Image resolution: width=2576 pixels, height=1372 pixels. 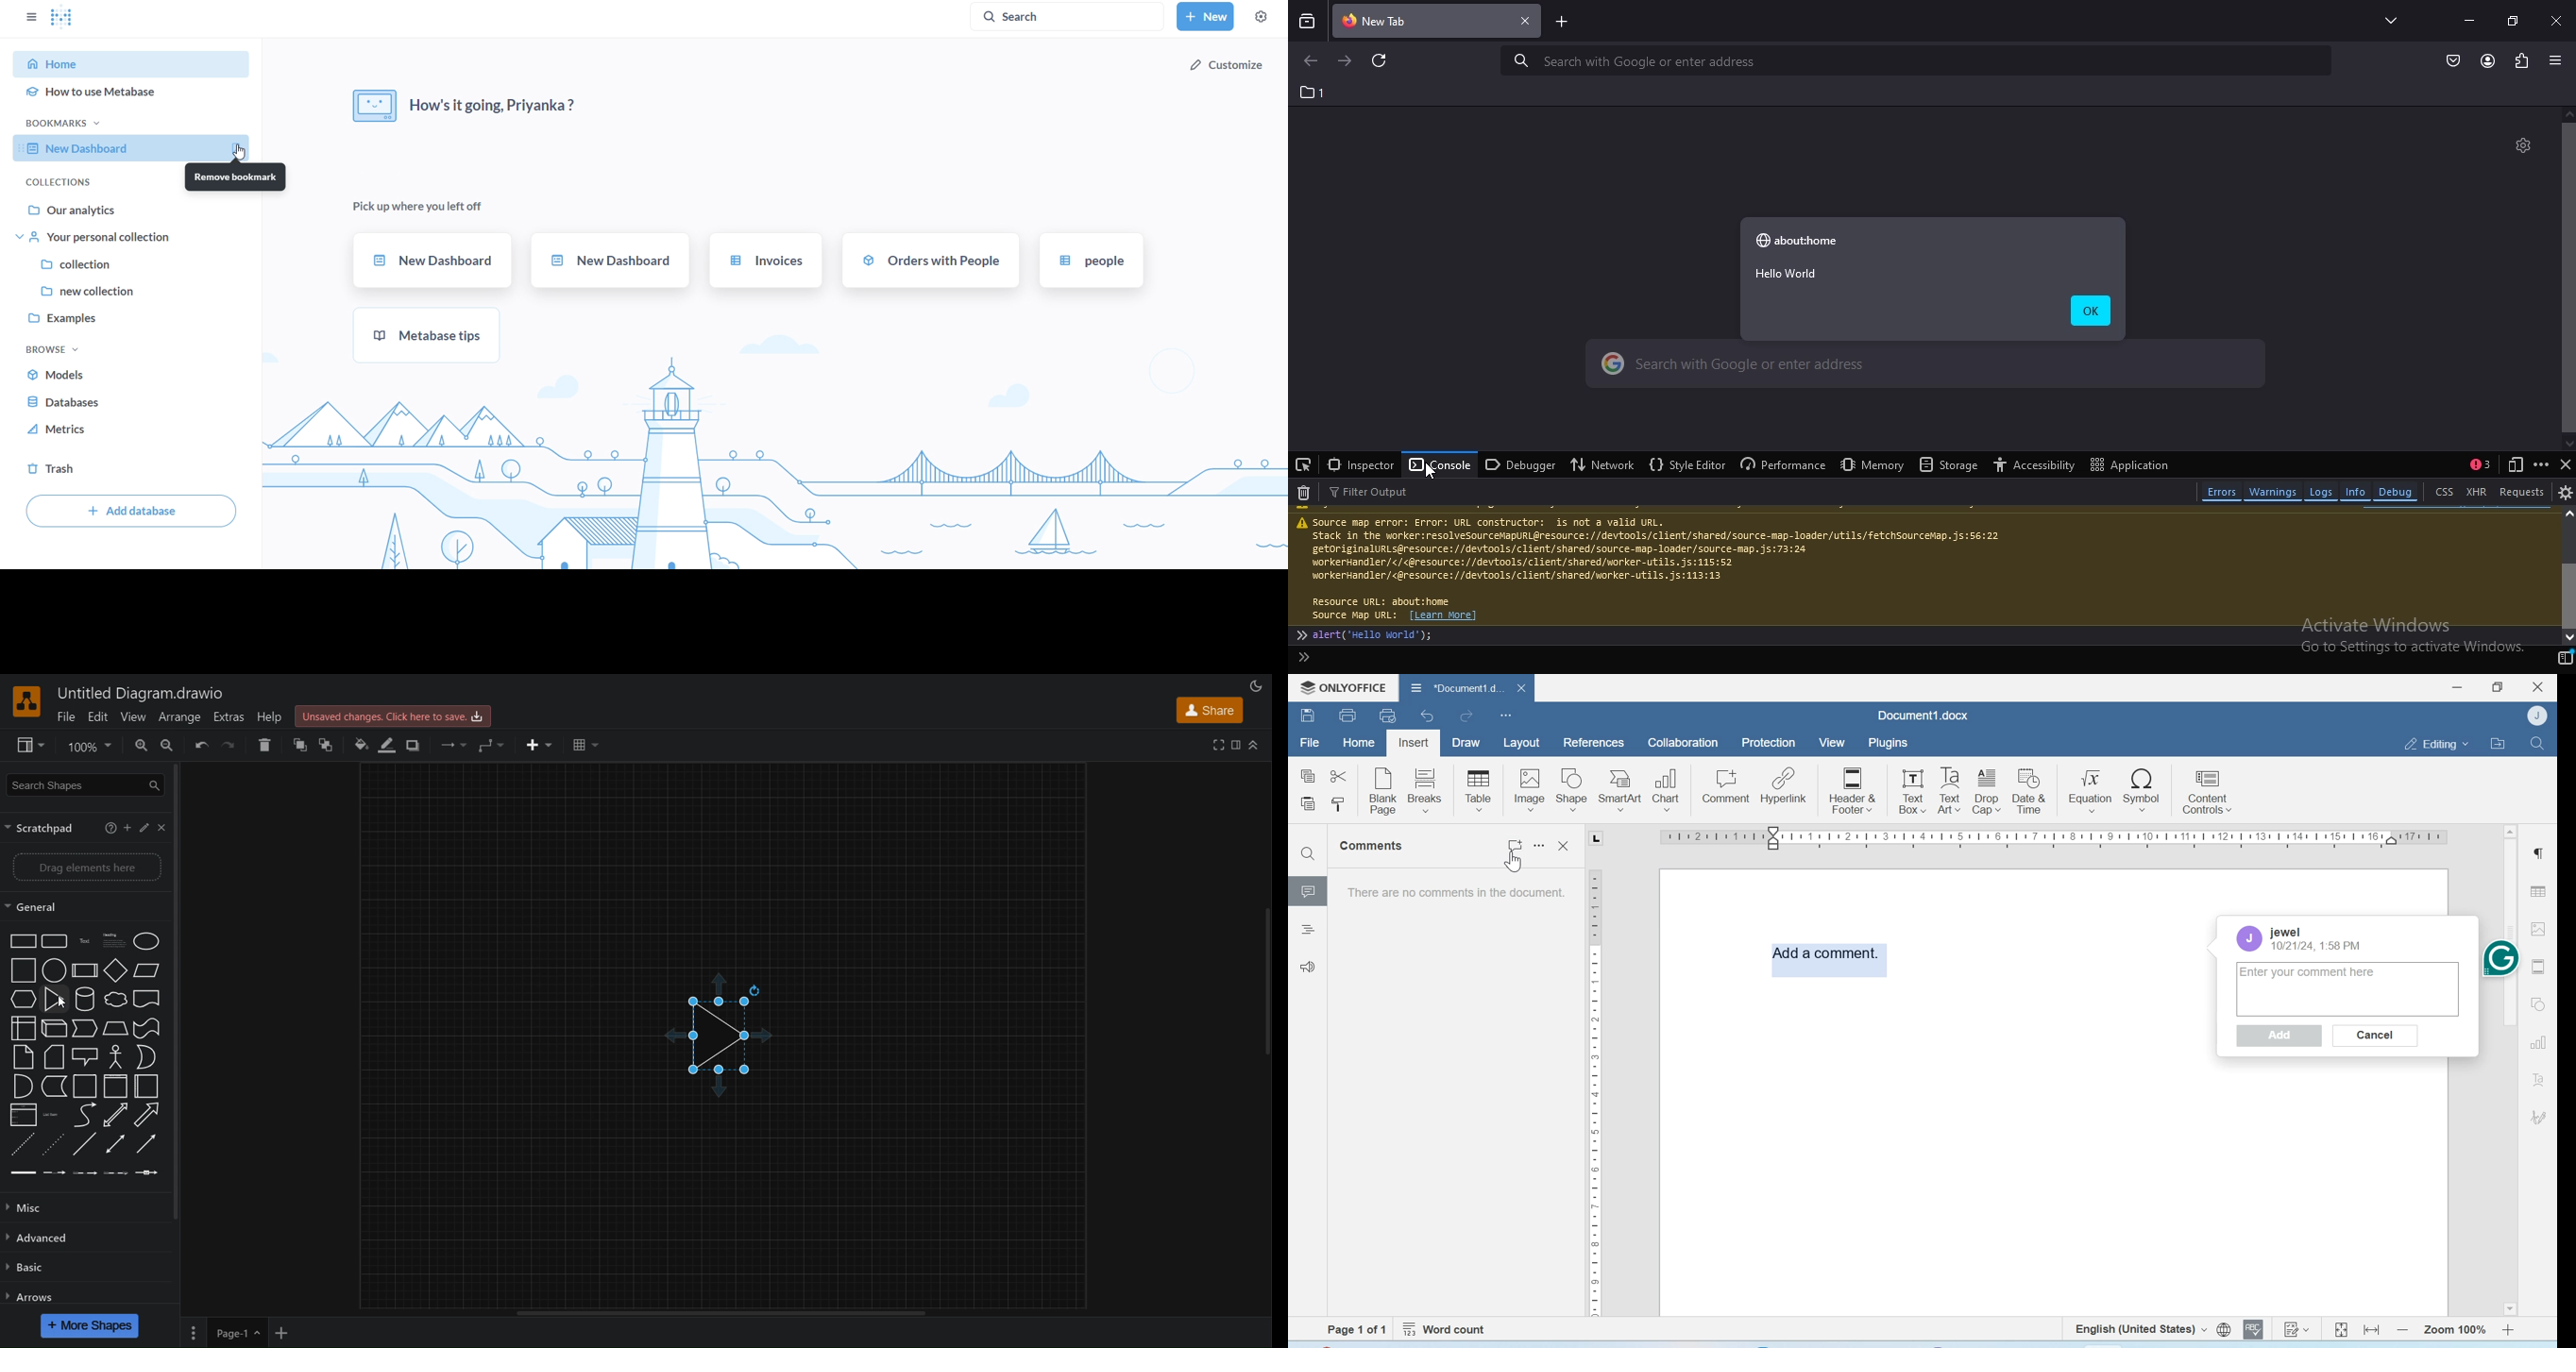 What do you see at coordinates (492, 746) in the screenshot?
I see `Waypoint` at bounding box center [492, 746].